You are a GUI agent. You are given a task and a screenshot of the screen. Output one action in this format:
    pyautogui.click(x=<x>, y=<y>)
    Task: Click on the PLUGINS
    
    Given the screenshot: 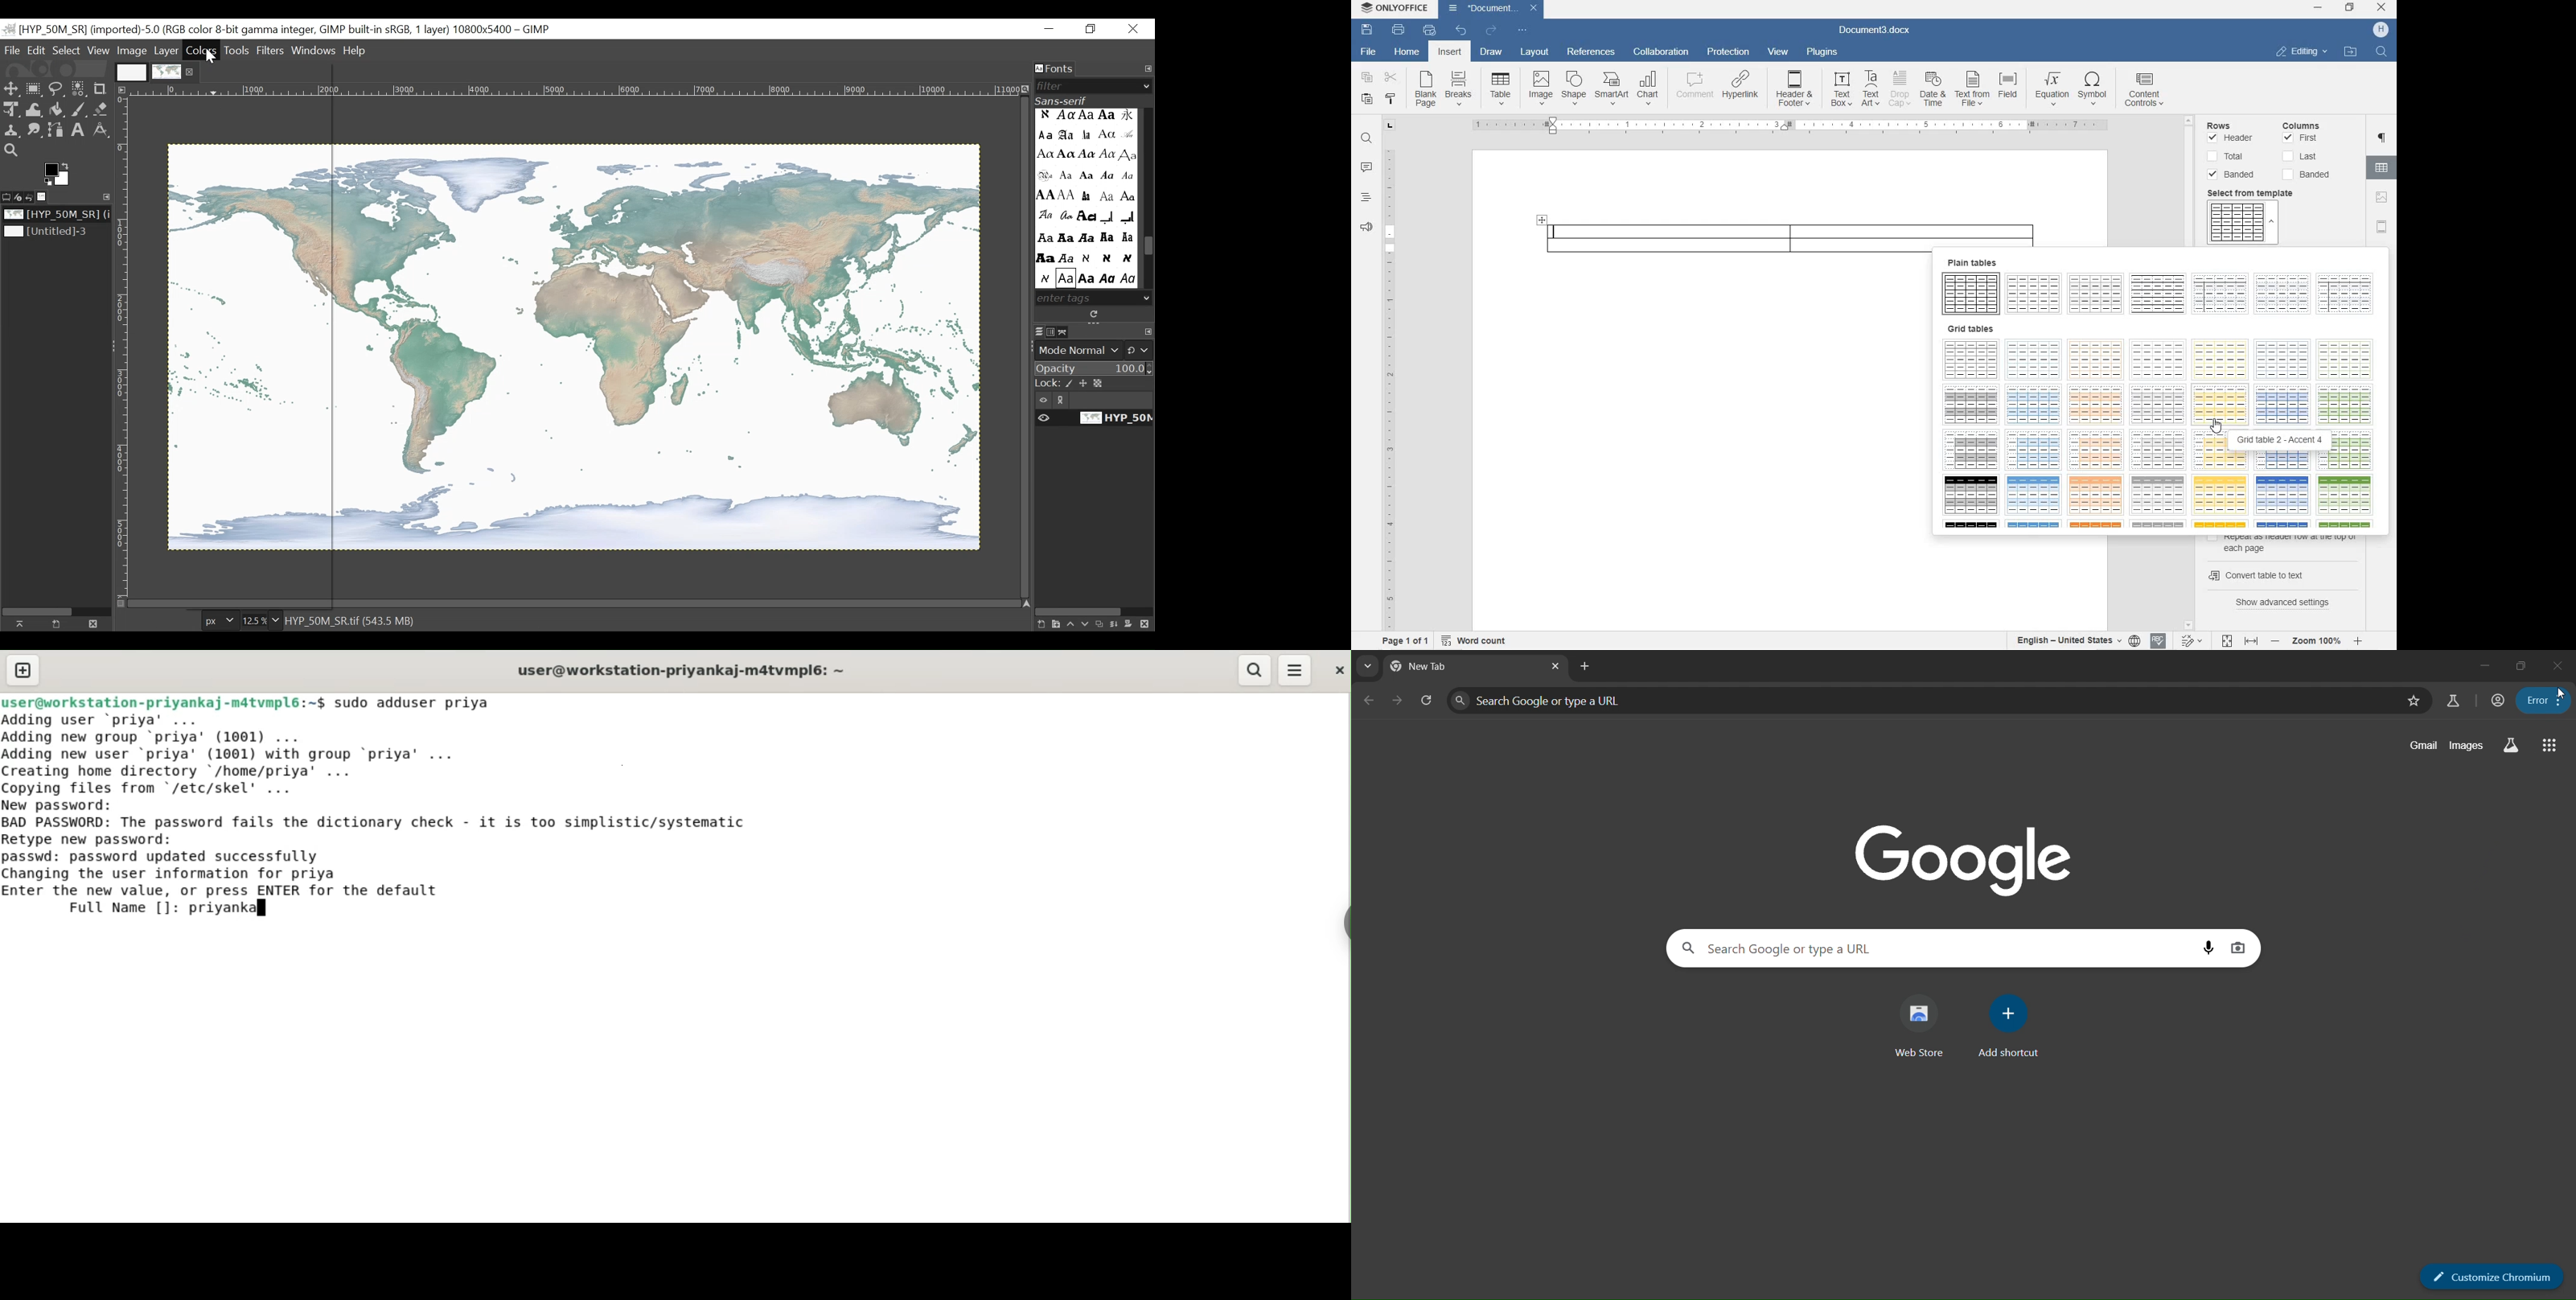 What is the action you would take?
    pyautogui.click(x=1820, y=52)
    